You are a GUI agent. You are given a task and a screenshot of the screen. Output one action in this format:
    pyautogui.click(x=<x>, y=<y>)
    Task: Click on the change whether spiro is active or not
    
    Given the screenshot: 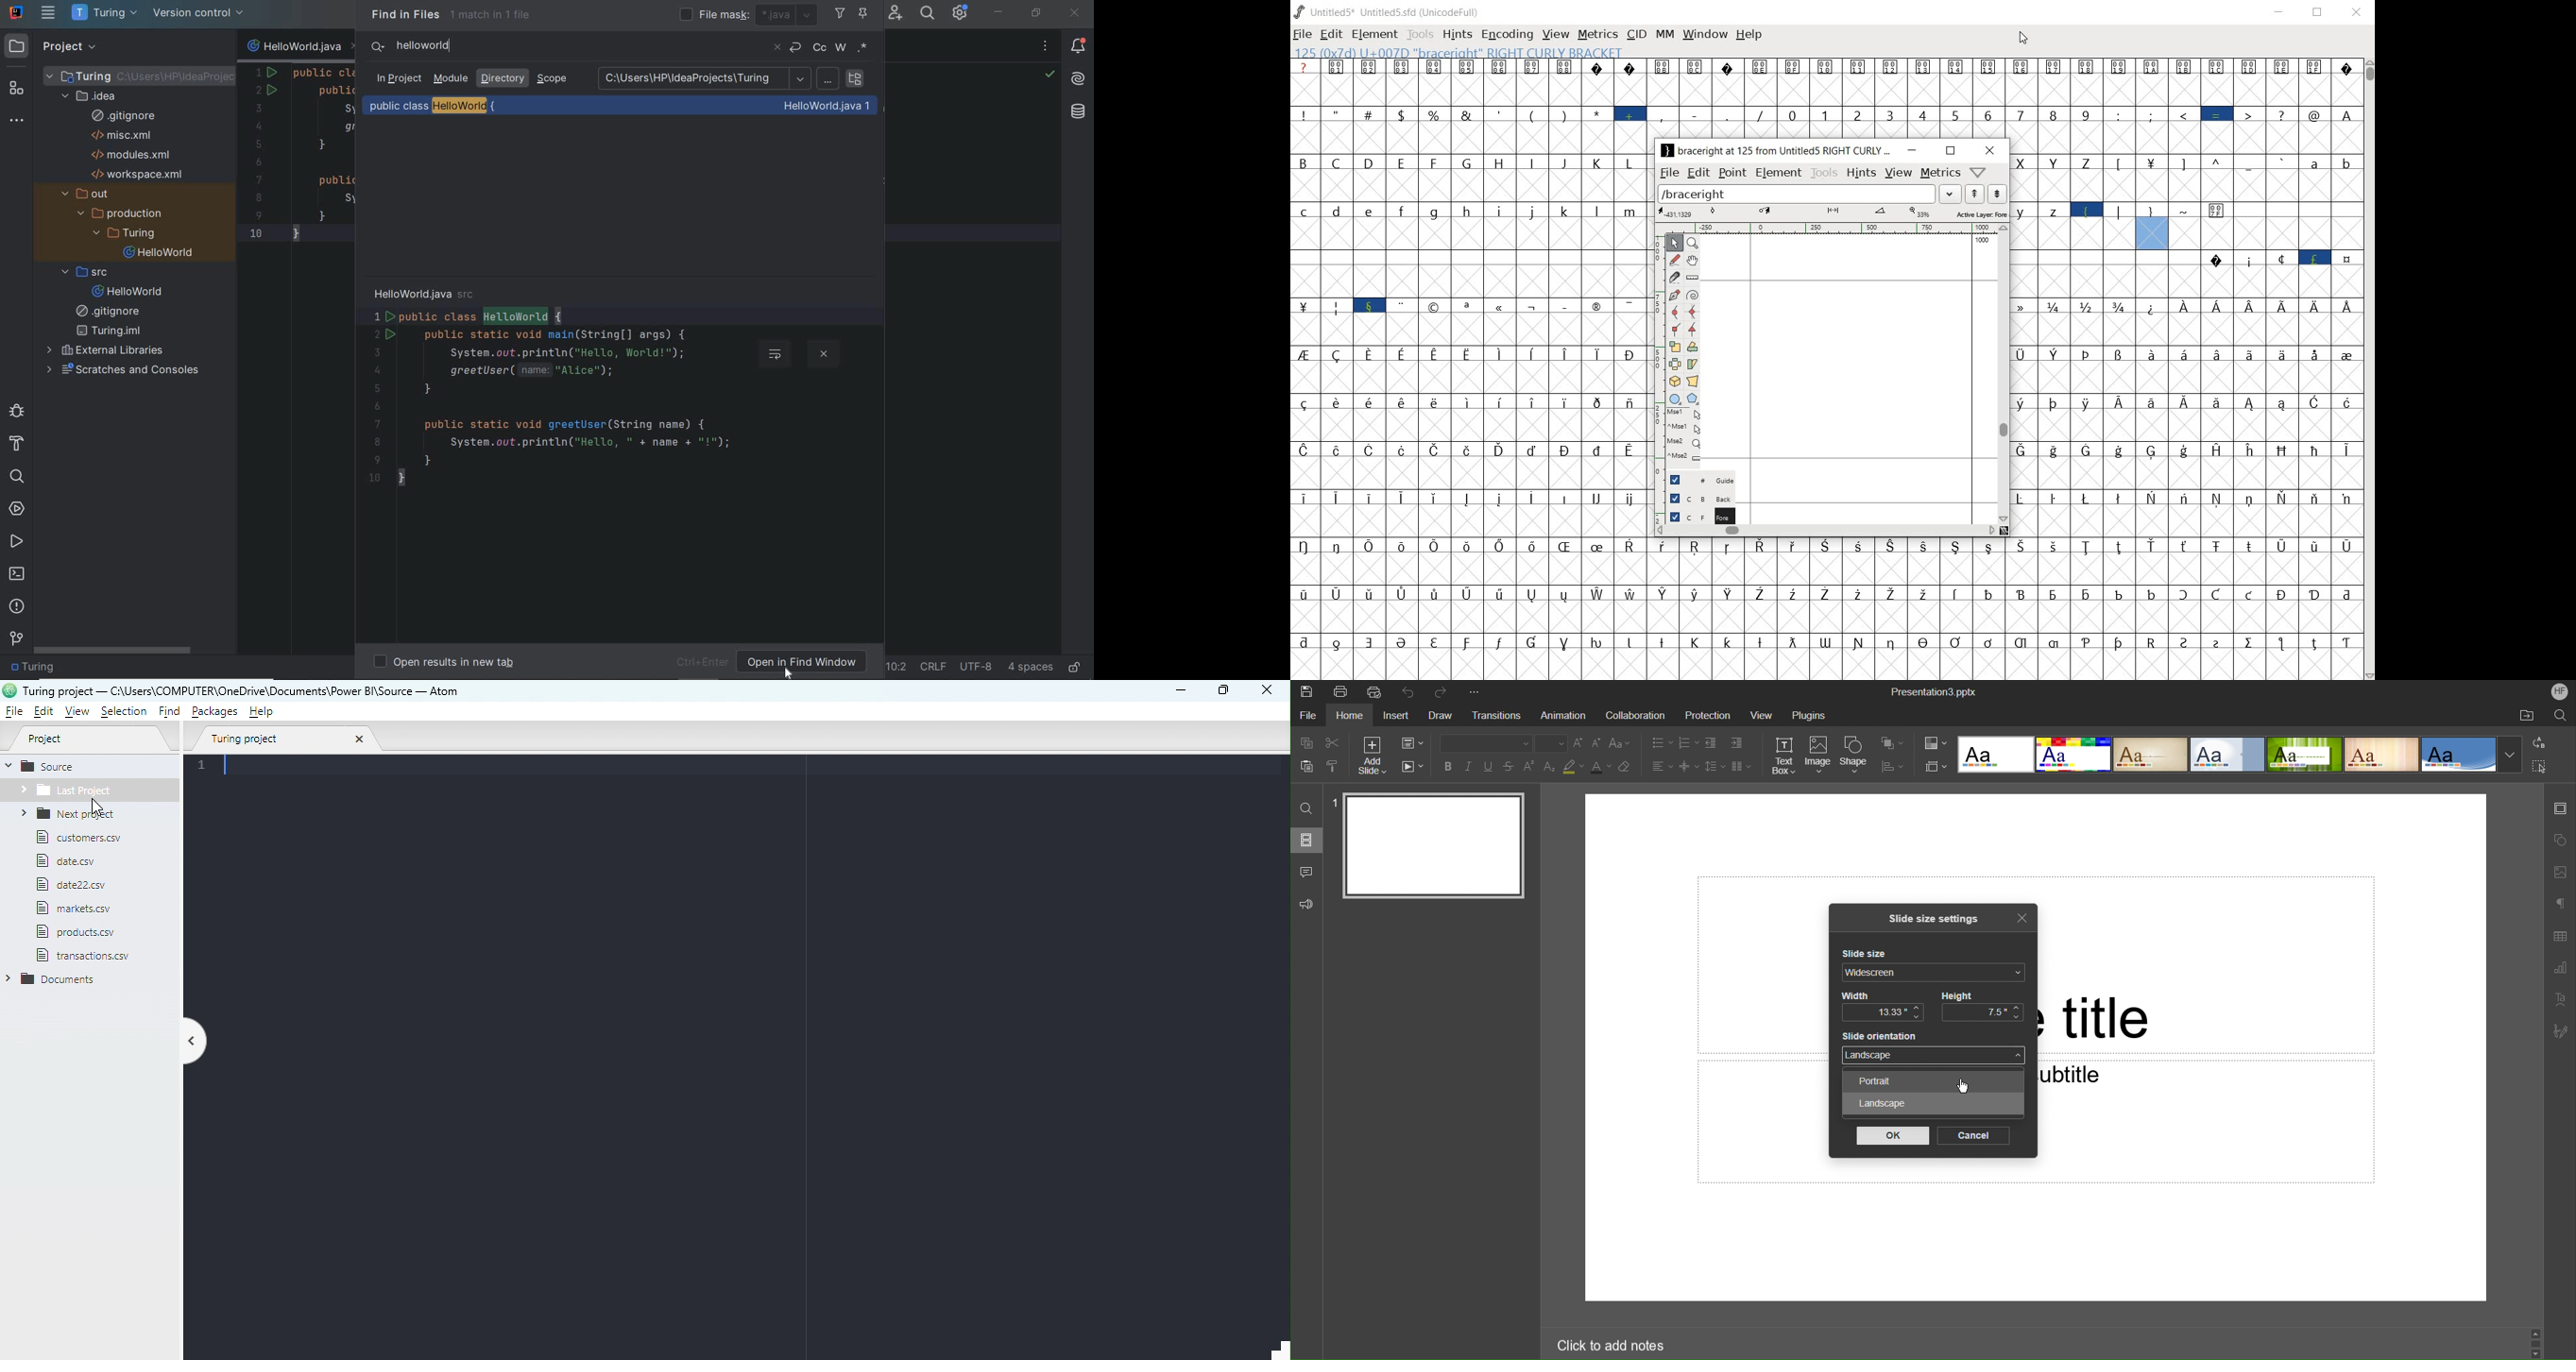 What is the action you would take?
    pyautogui.click(x=1690, y=294)
    